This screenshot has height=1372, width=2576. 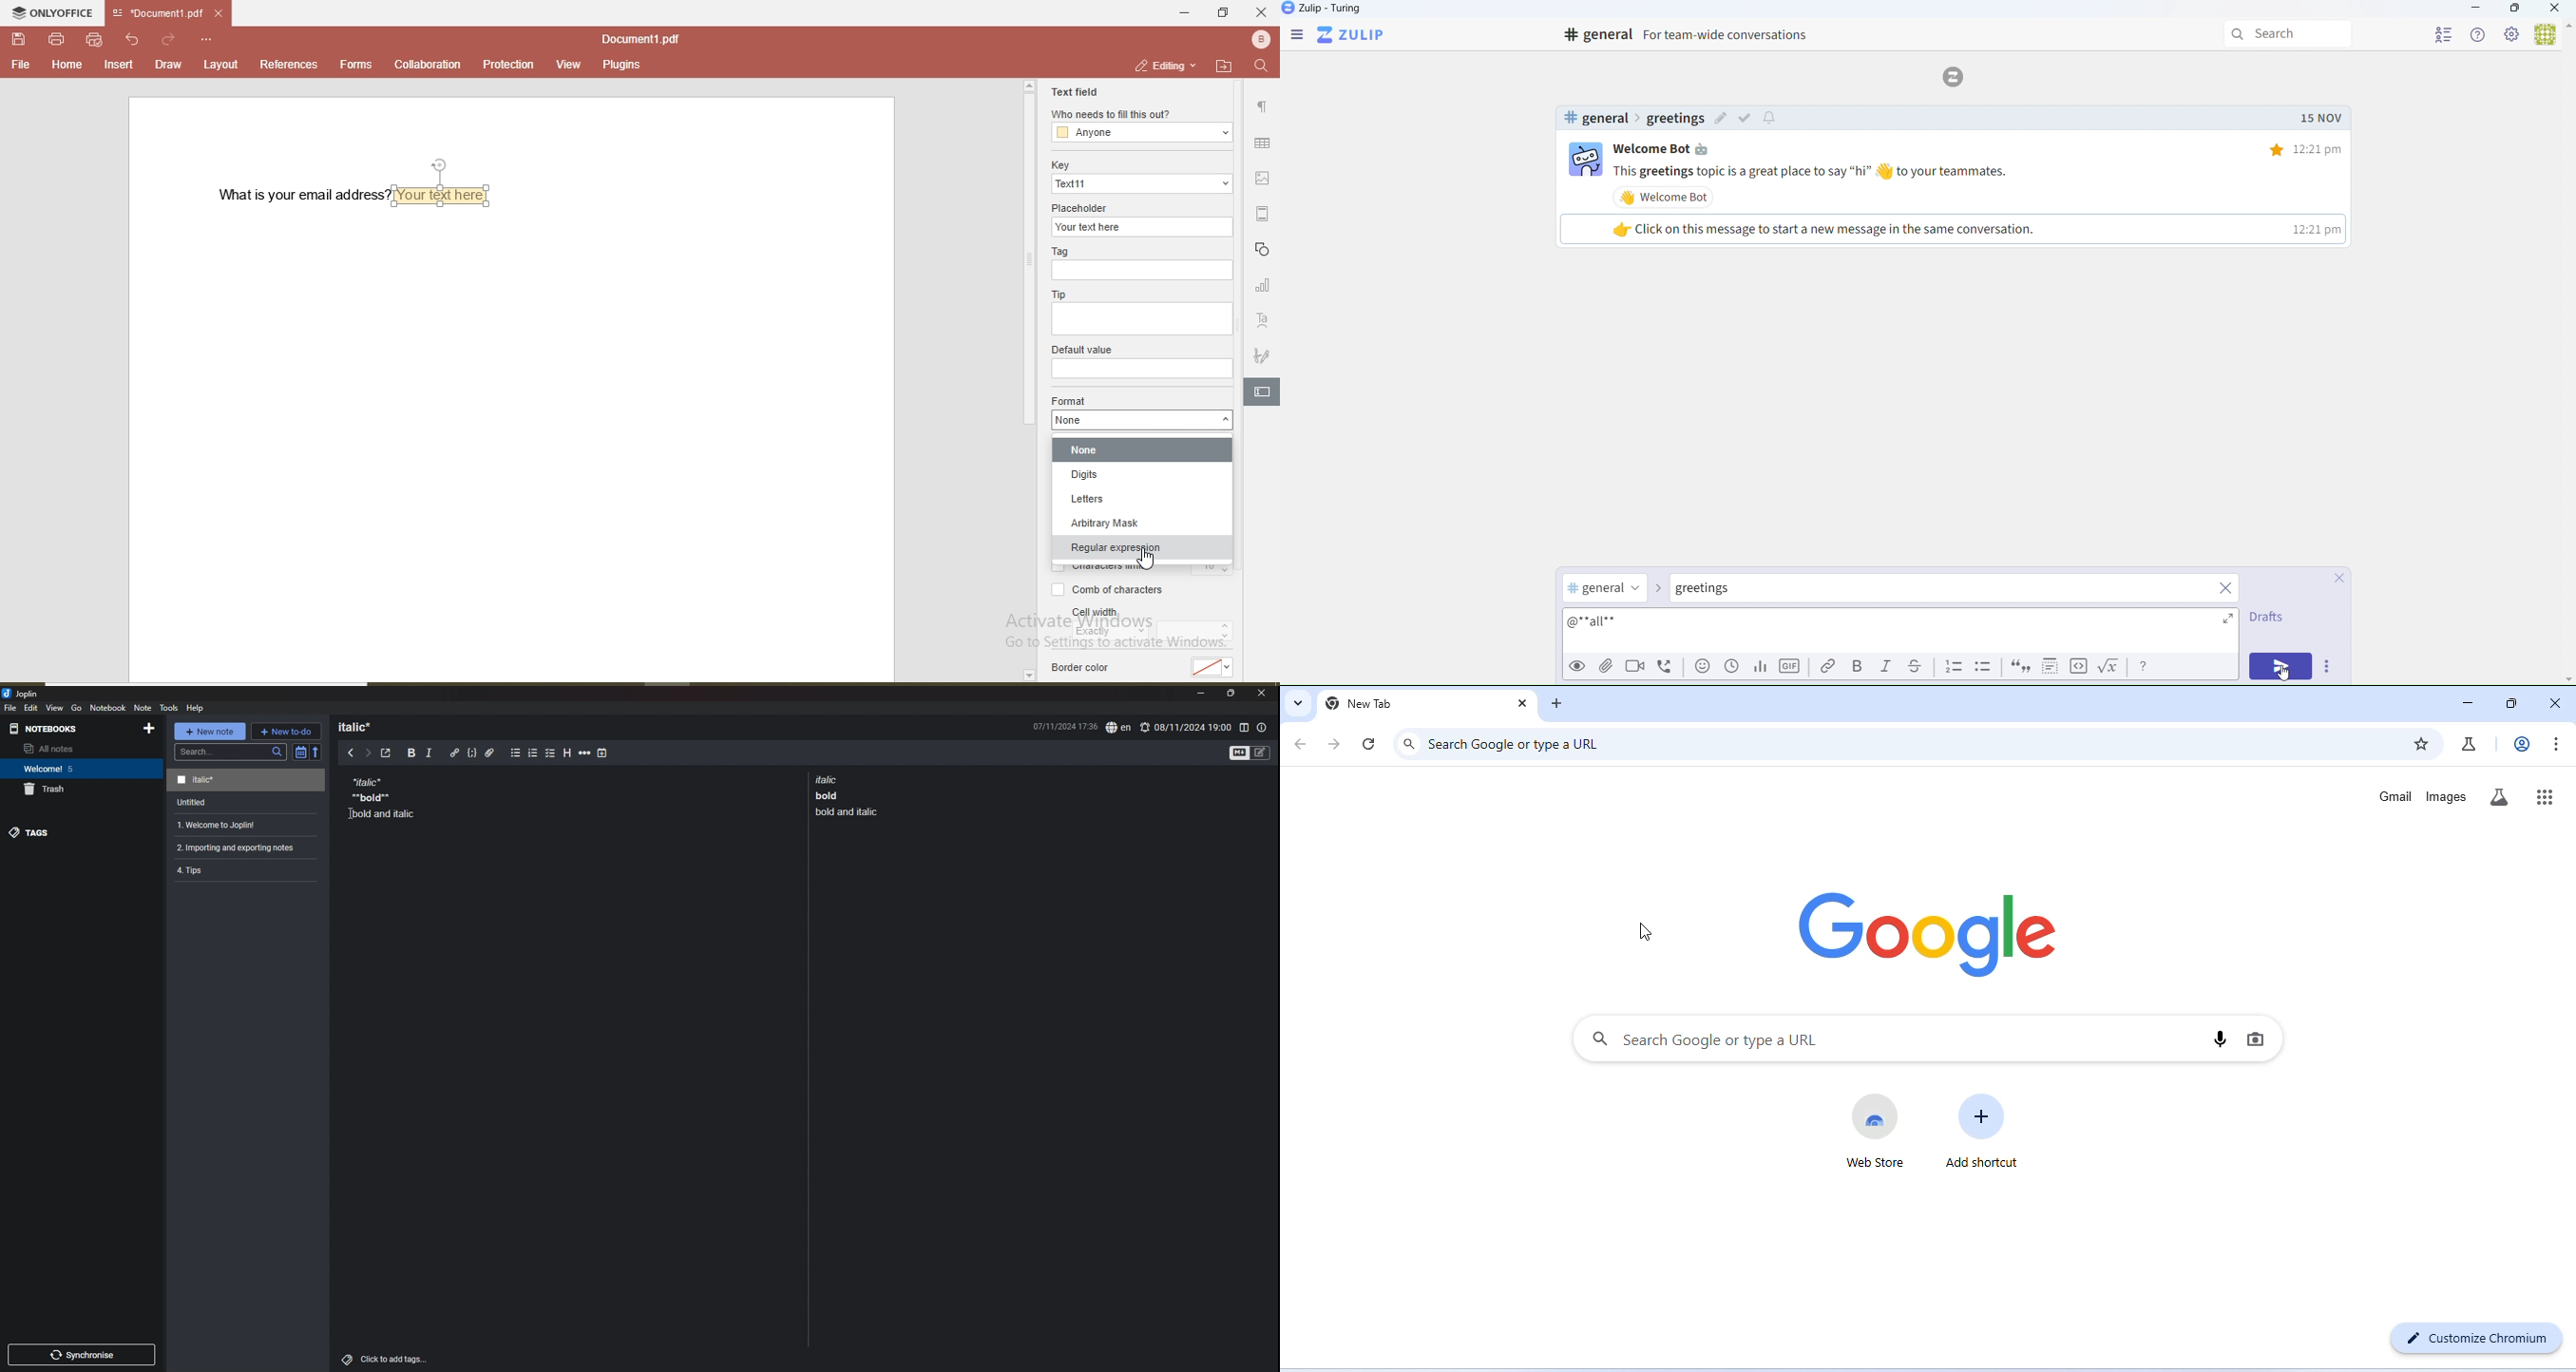 What do you see at coordinates (169, 707) in the screenshot?
I see `tools` at bounding box center [169, 707].